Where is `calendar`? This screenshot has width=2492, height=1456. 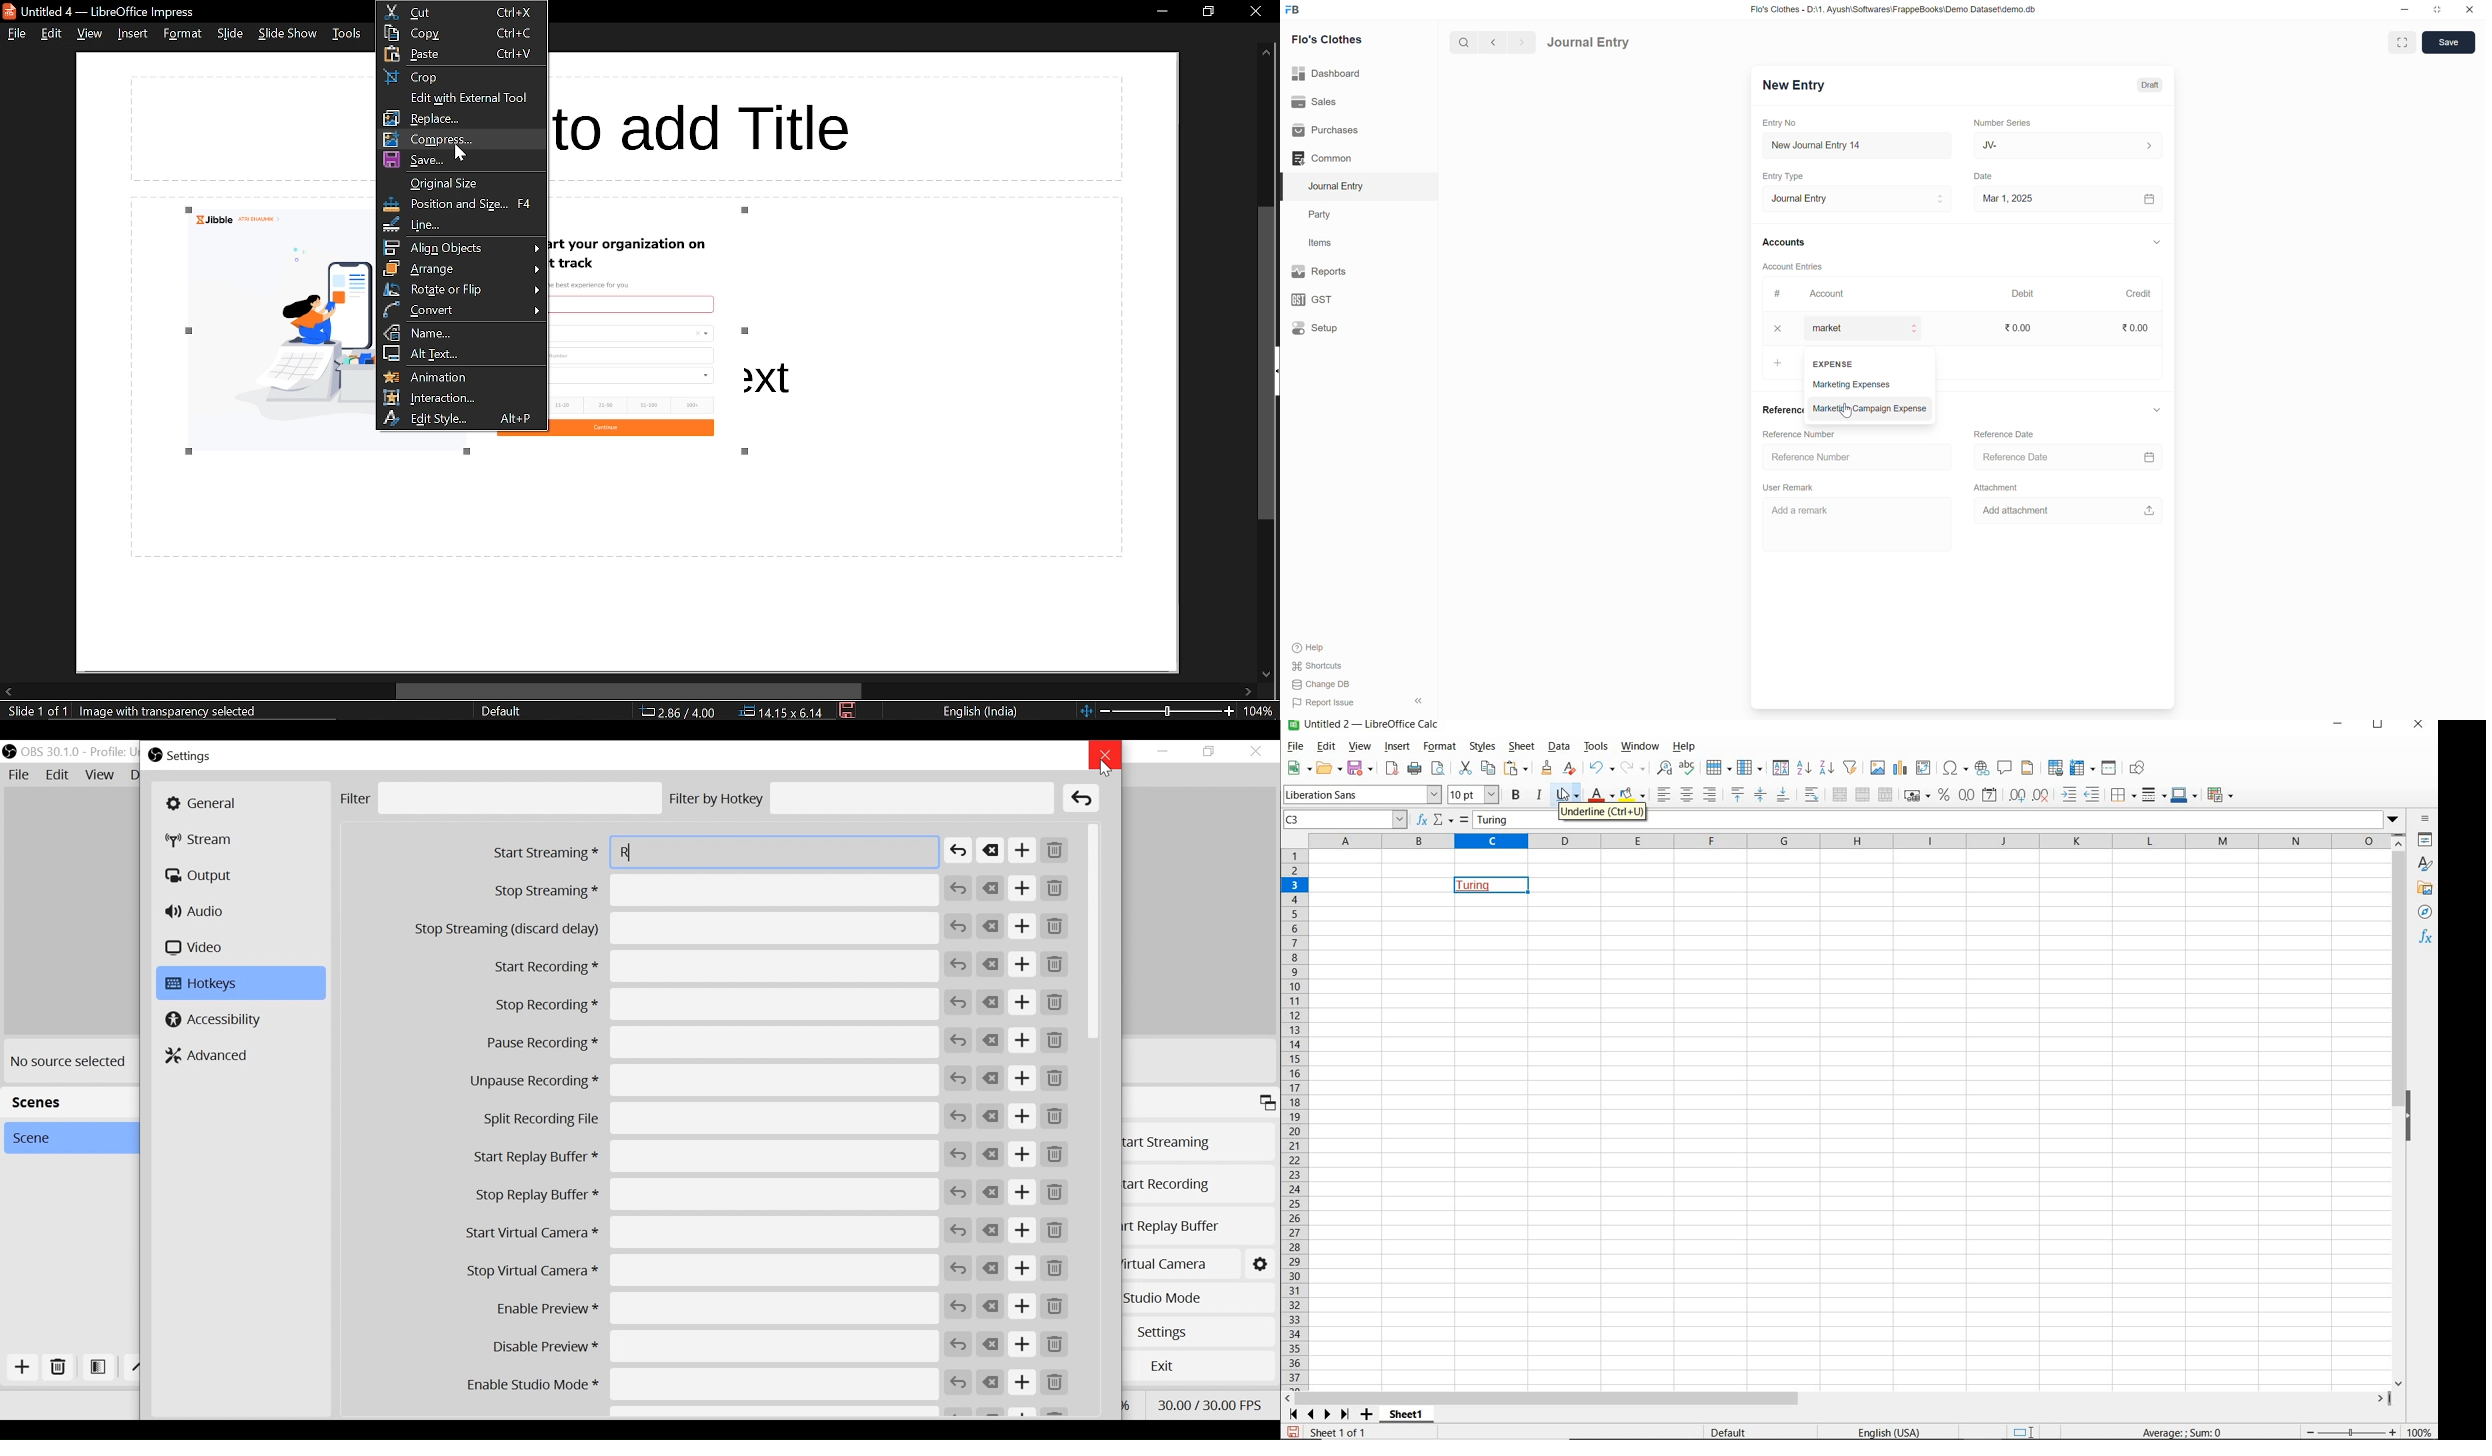 calendar is located at coordinates (2149, 457).